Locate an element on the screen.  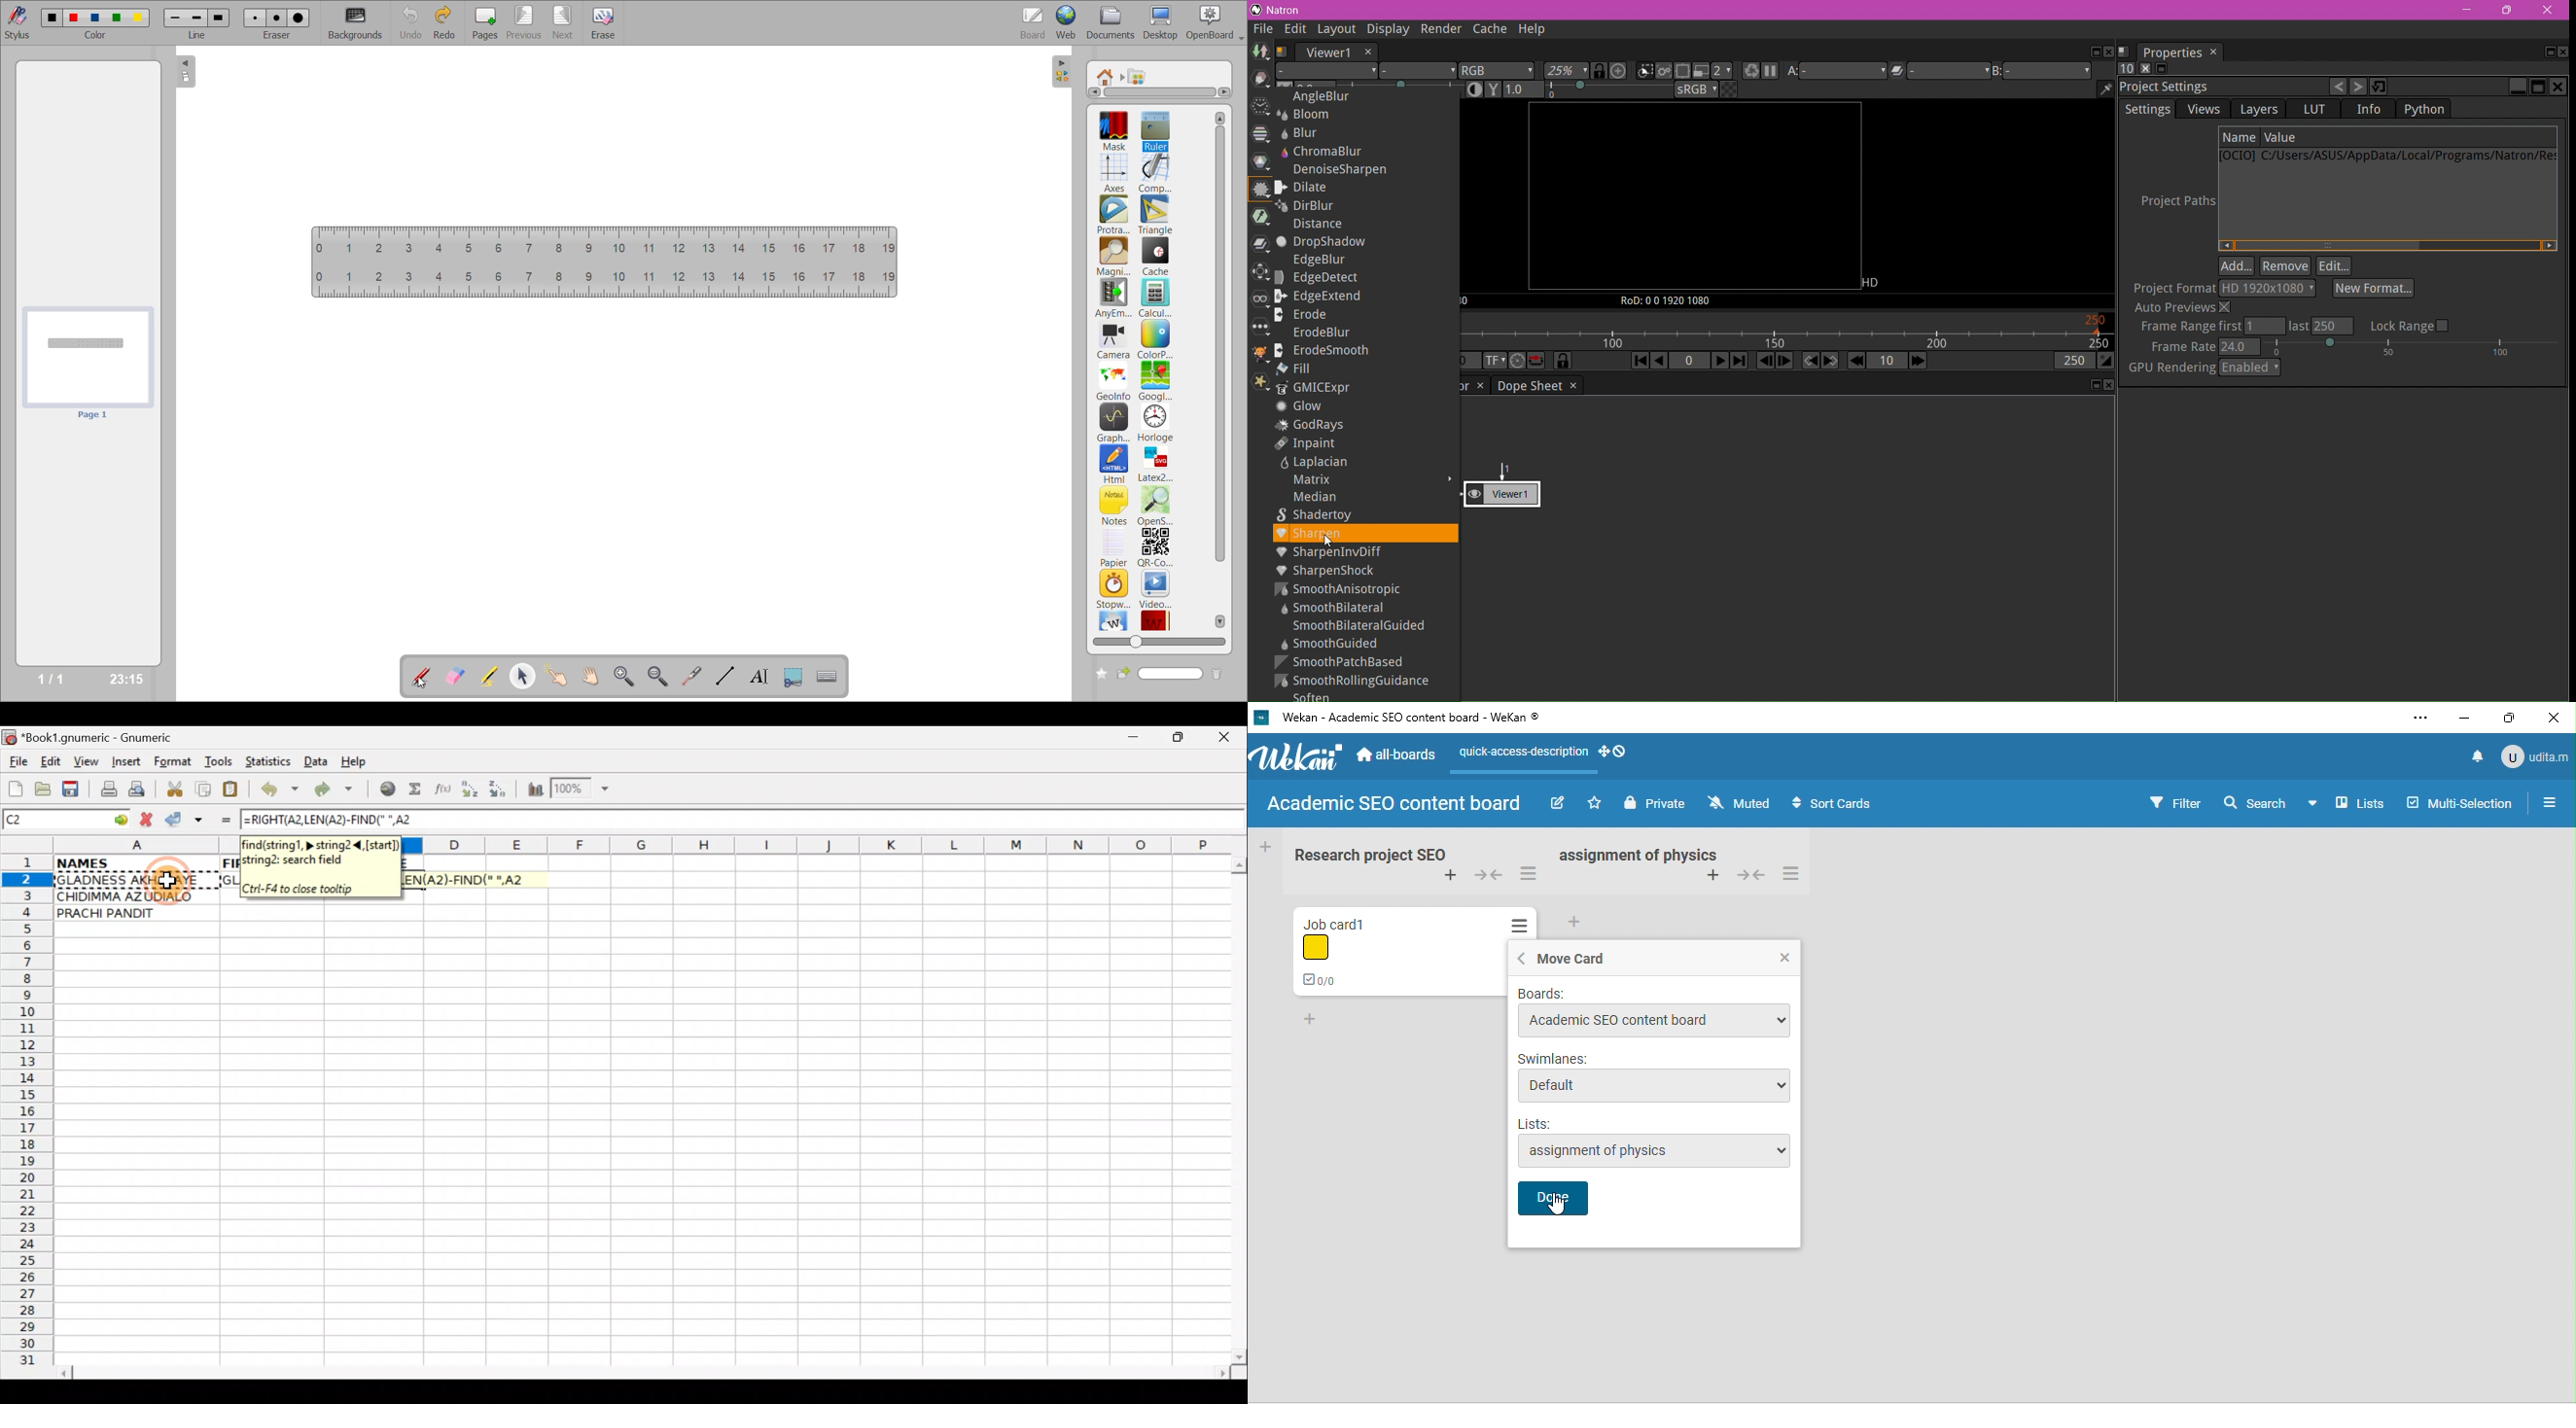
line 3 is located at coordinates (218, 19).